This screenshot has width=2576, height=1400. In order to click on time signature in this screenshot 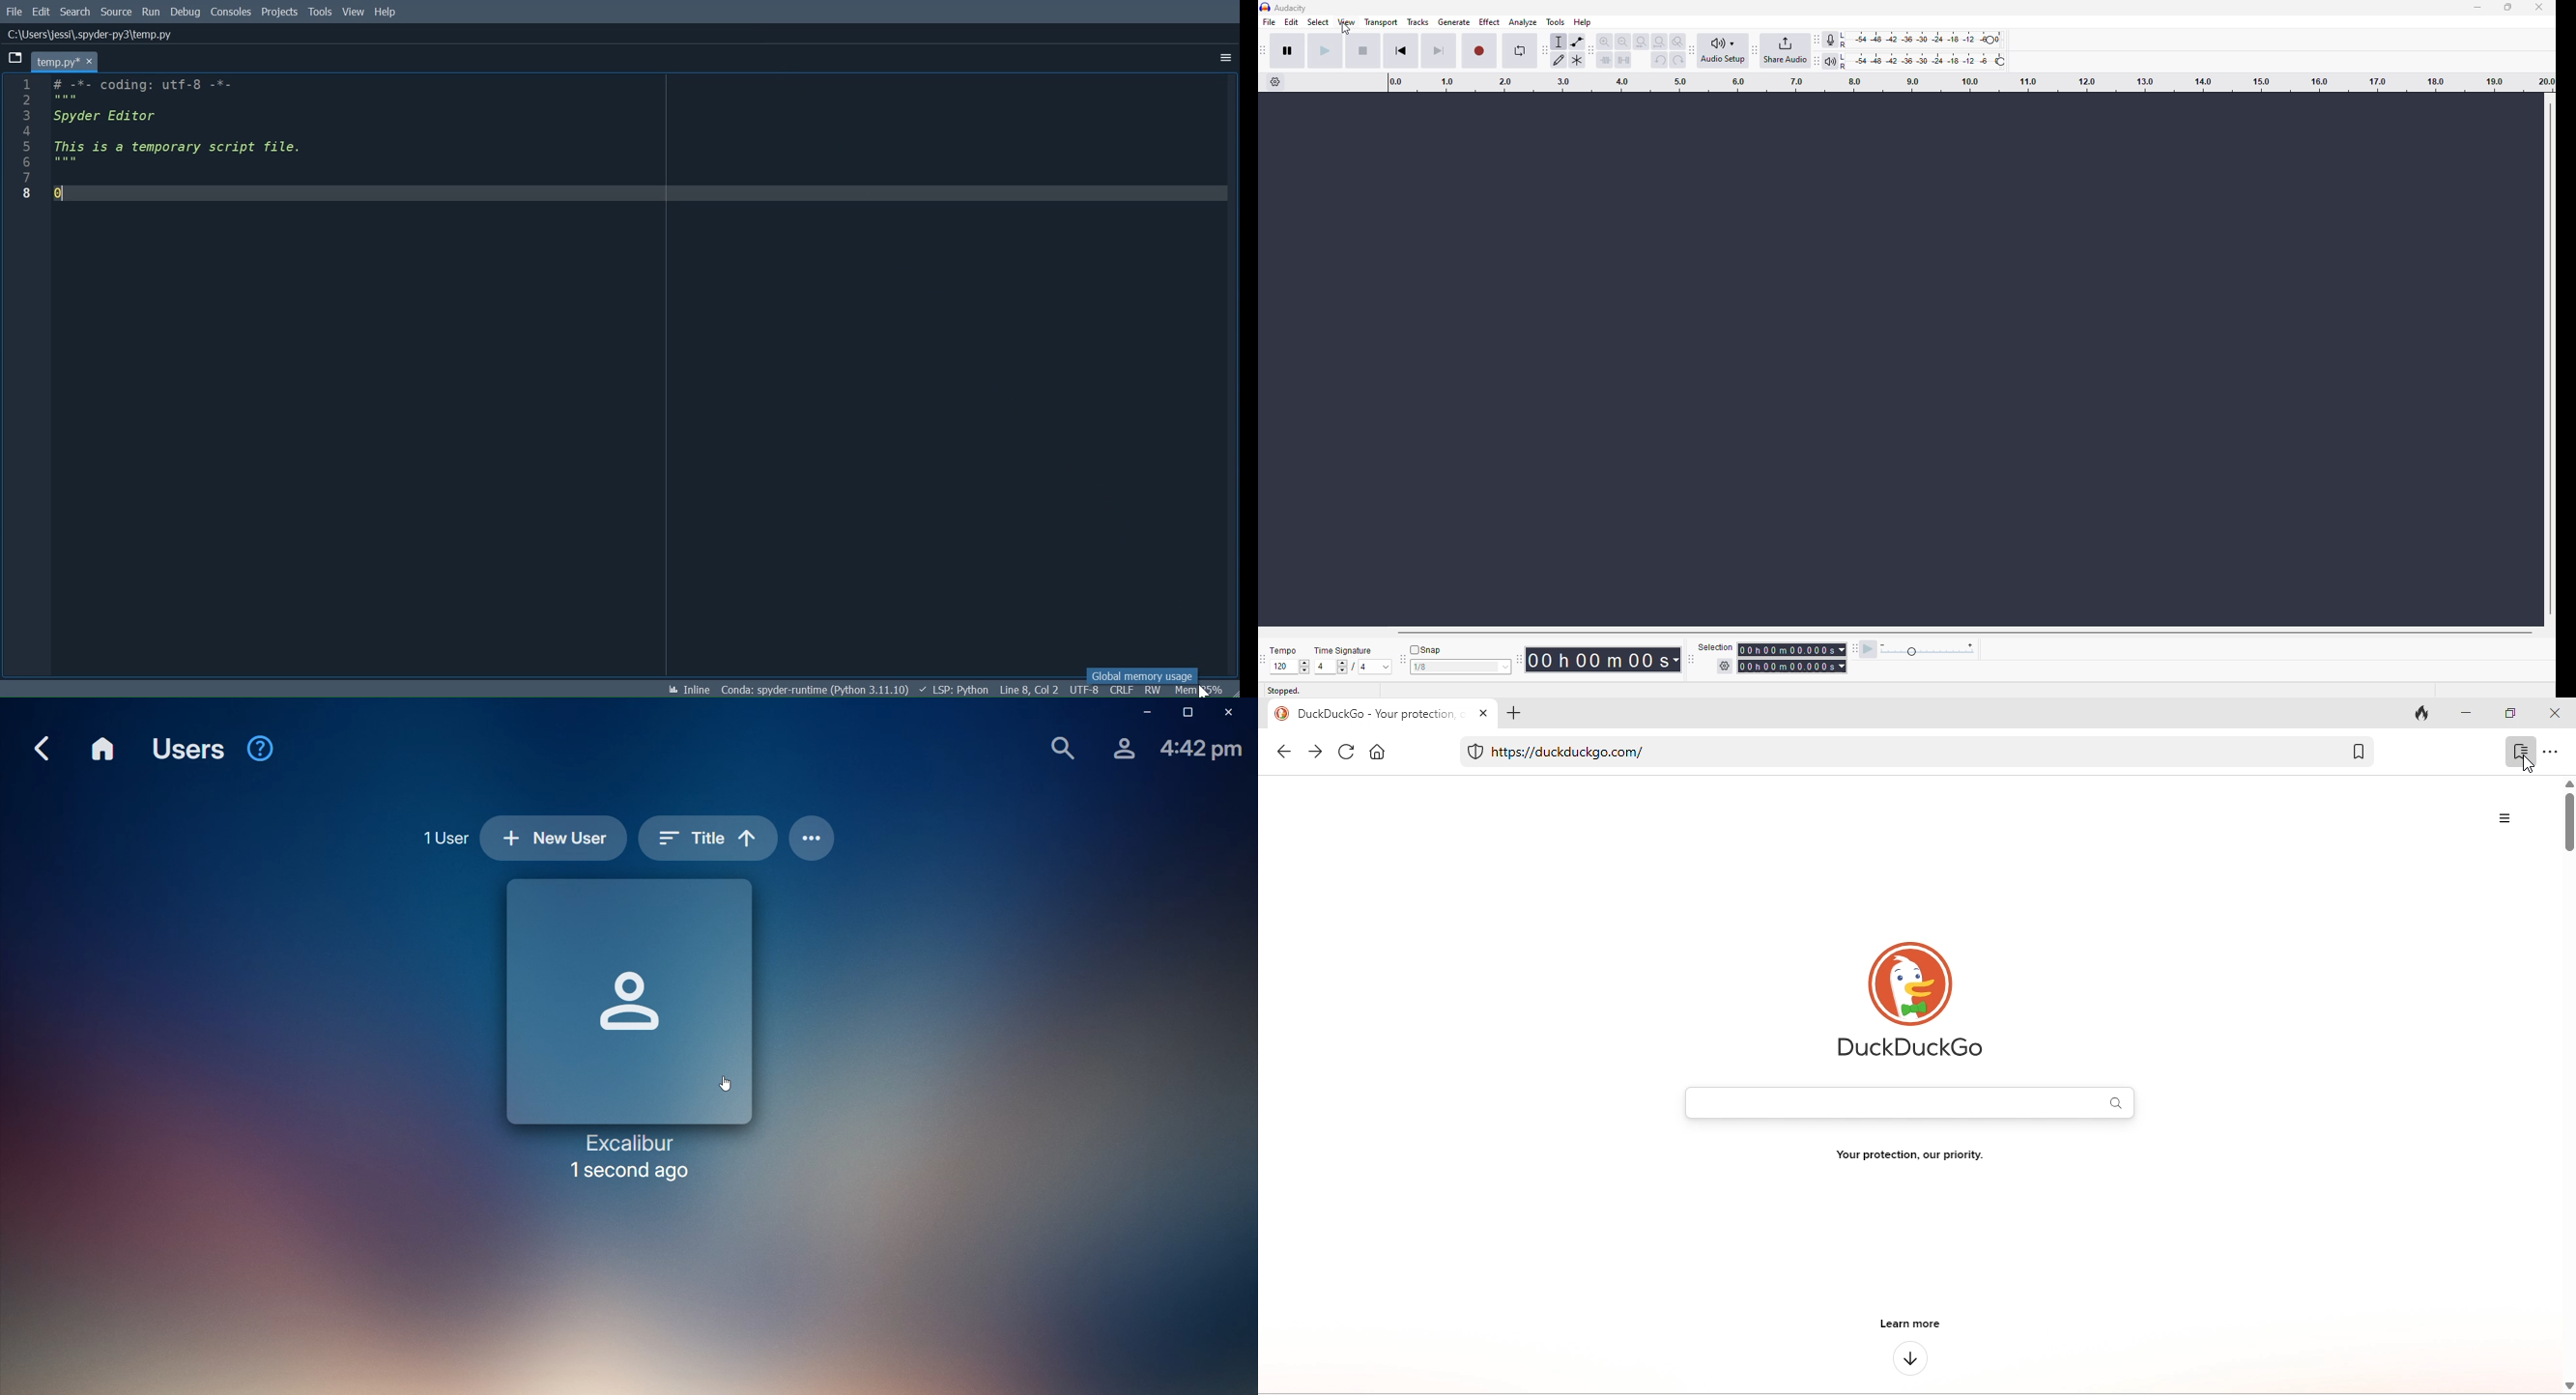, I will do `click(1342, 650)`.